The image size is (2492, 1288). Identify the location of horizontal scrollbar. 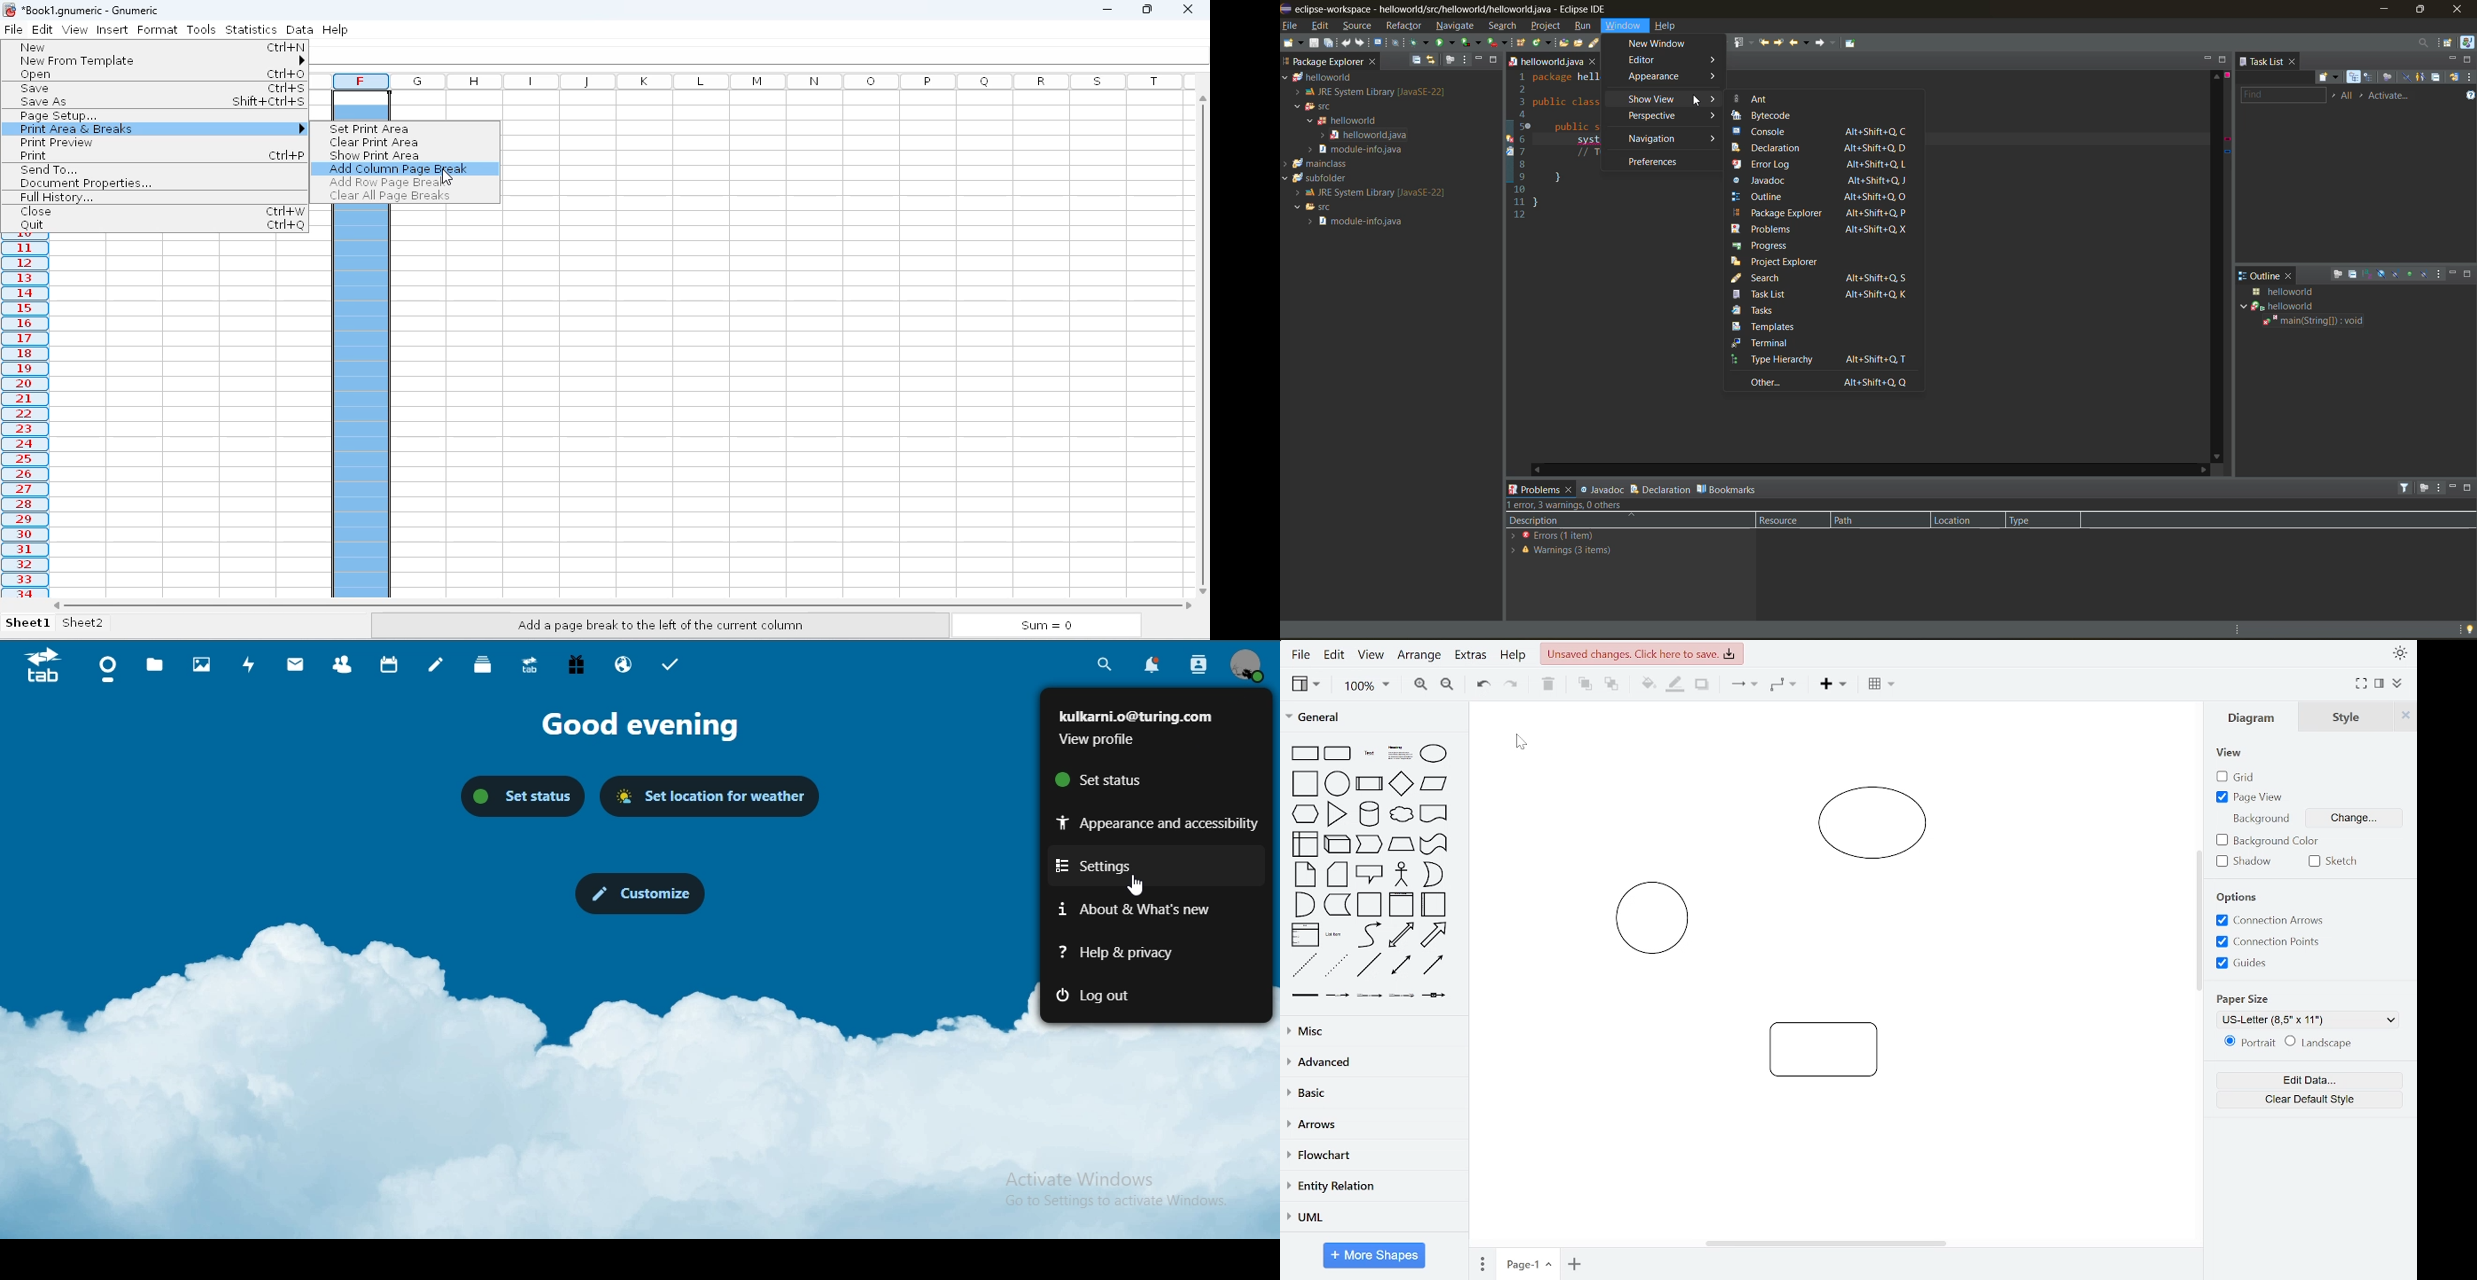
(1826, 1242).